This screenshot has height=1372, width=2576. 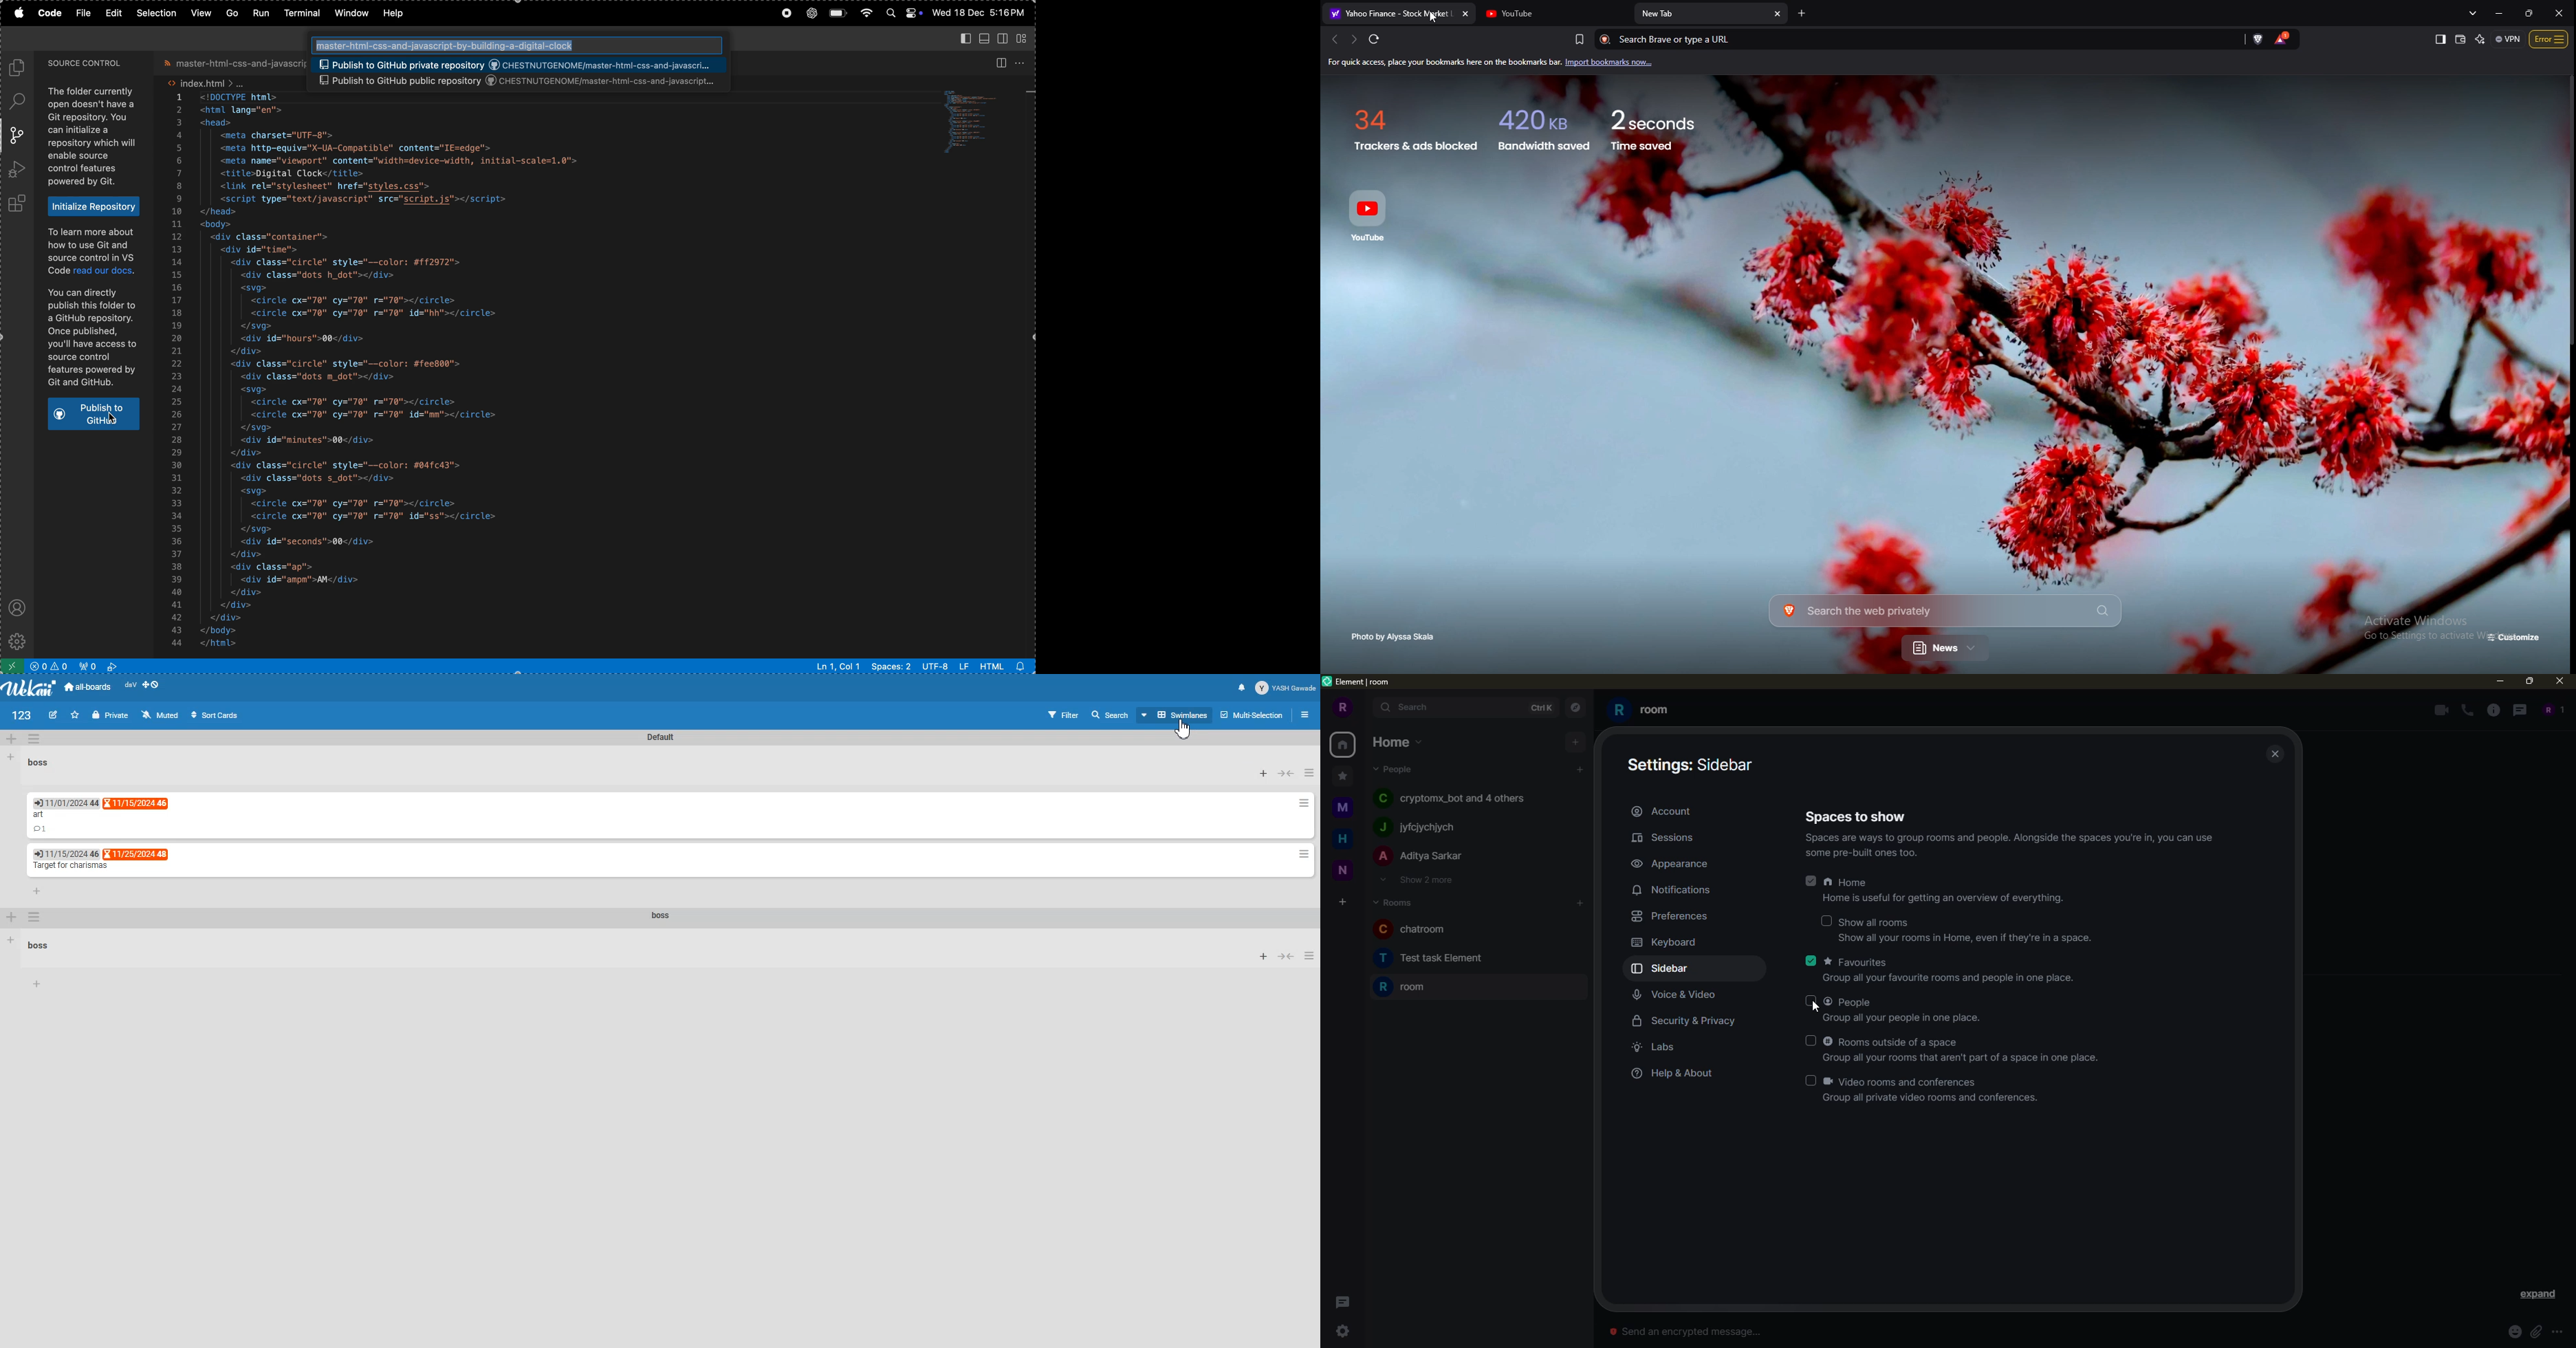 I want to click on dsV, so click(x=130, y=685).